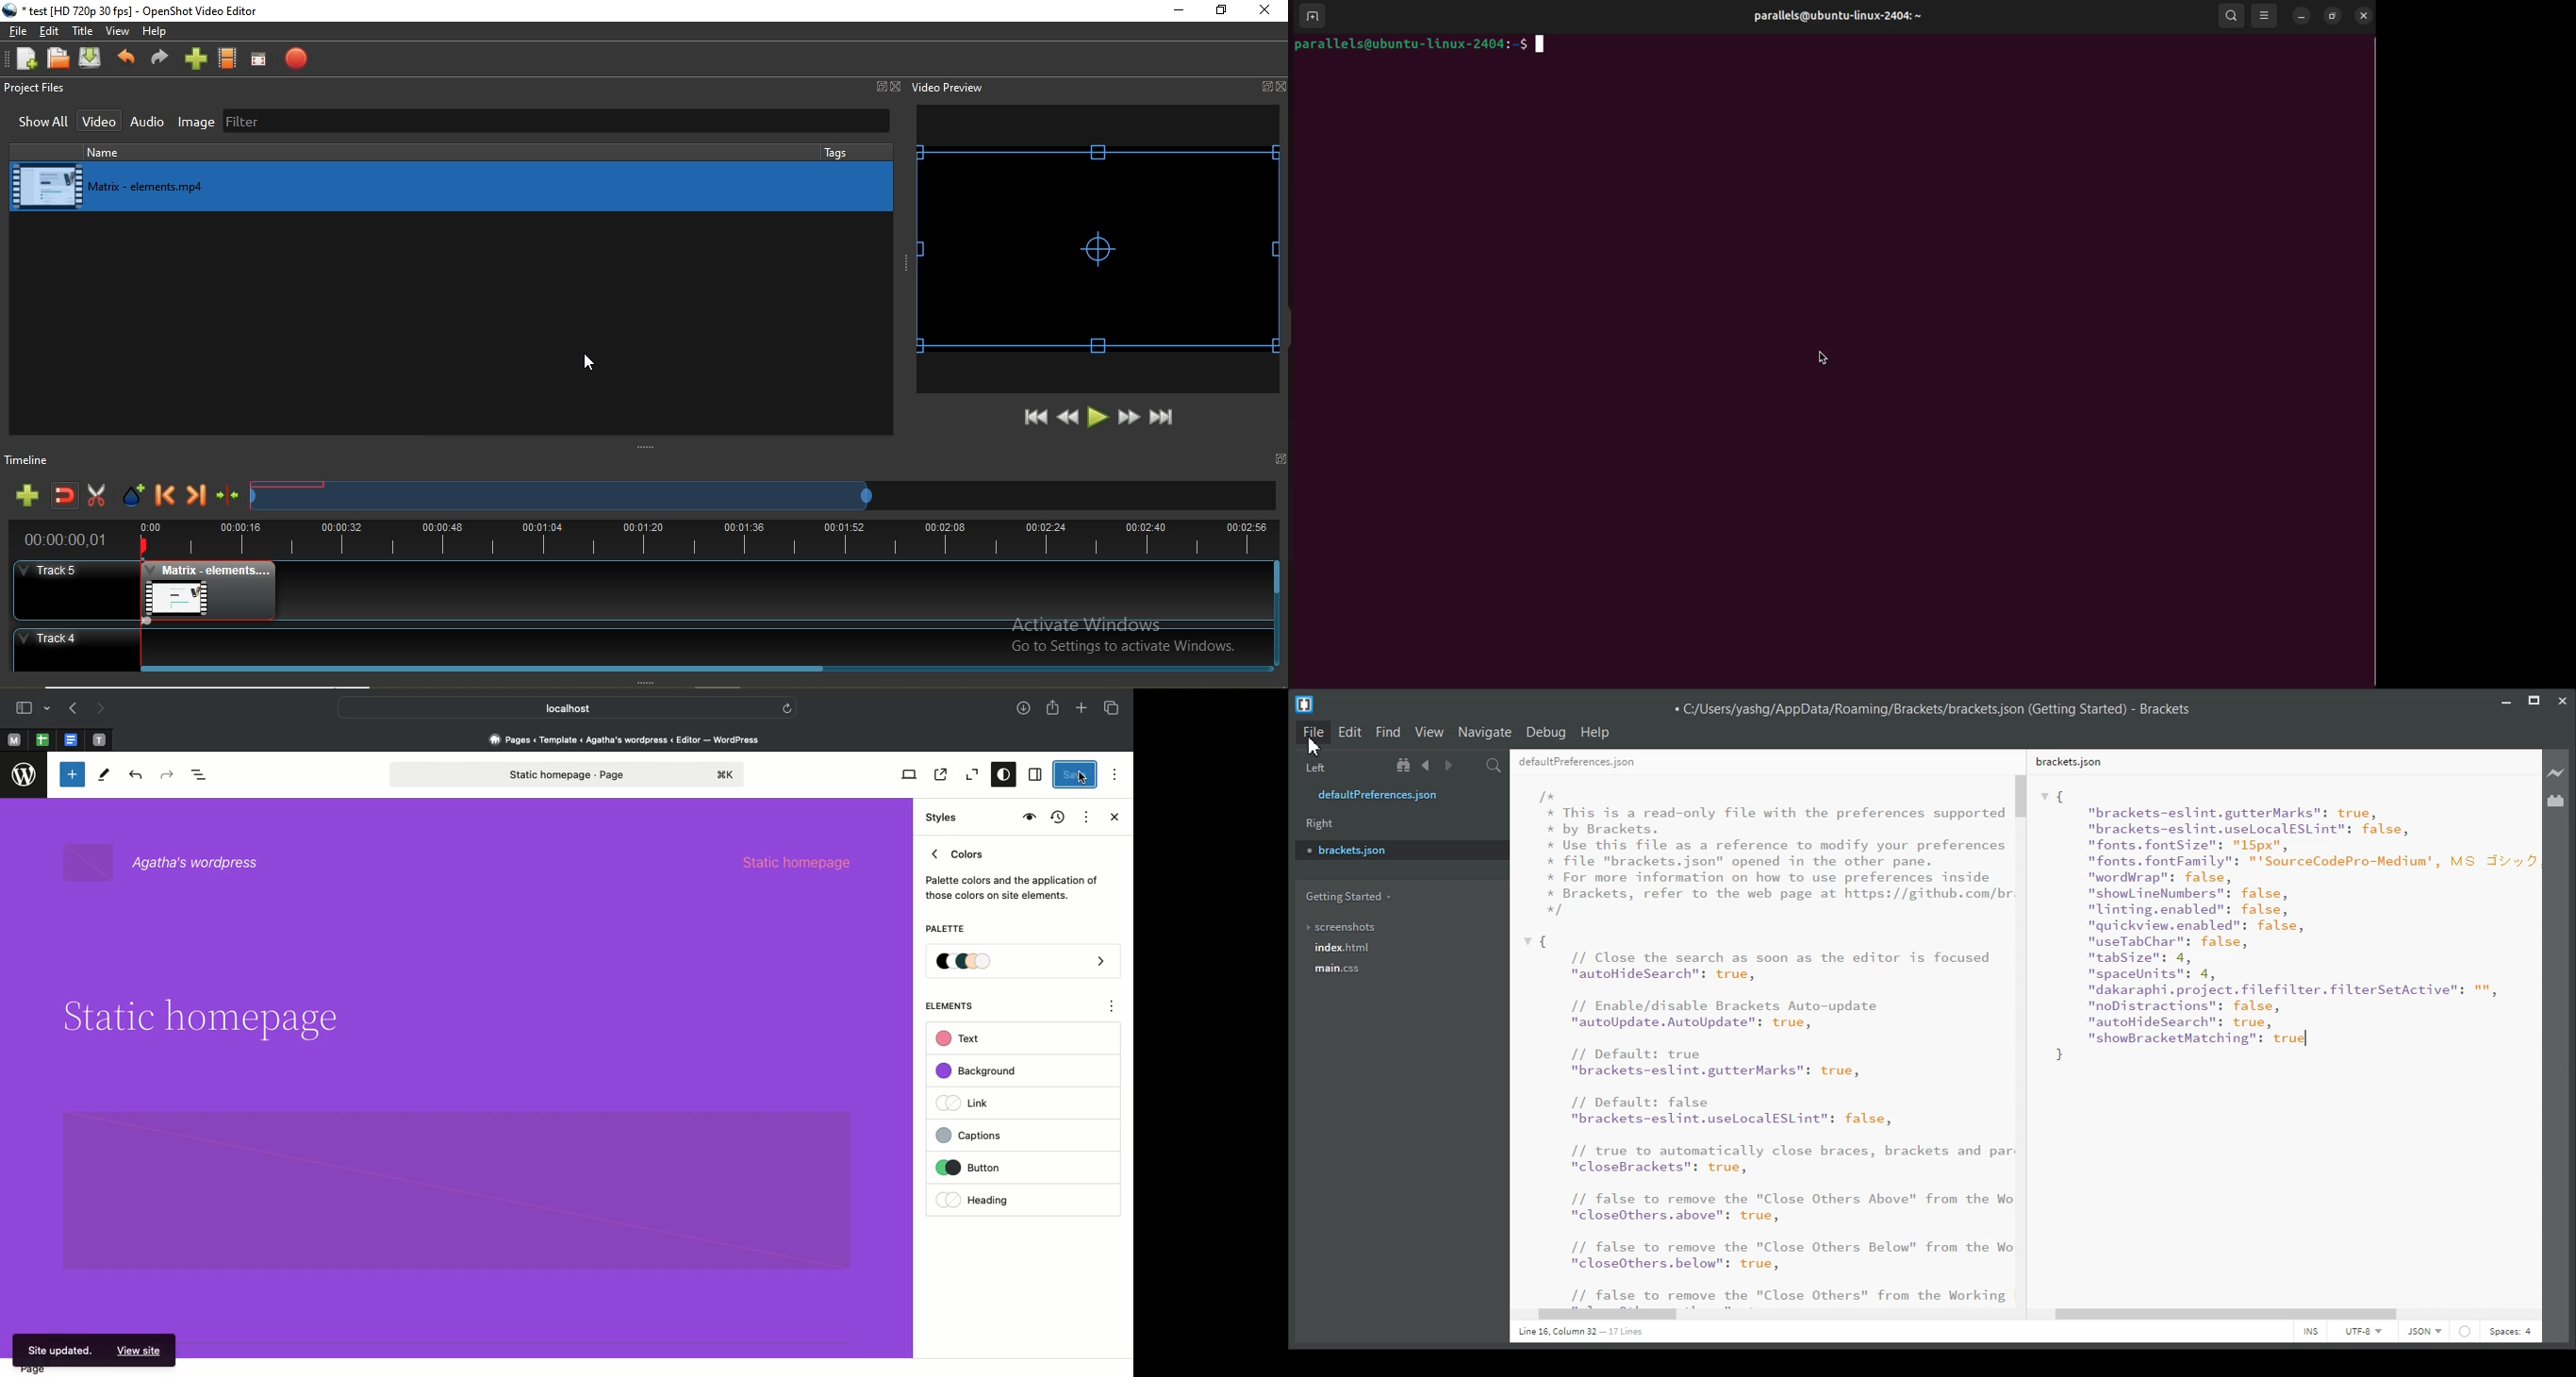 This screenshot has height=1400, width=2576. What do you see at coordinates (1313, 766) in the screenshot?
I see `Left` at bounding box center [1313, 766].